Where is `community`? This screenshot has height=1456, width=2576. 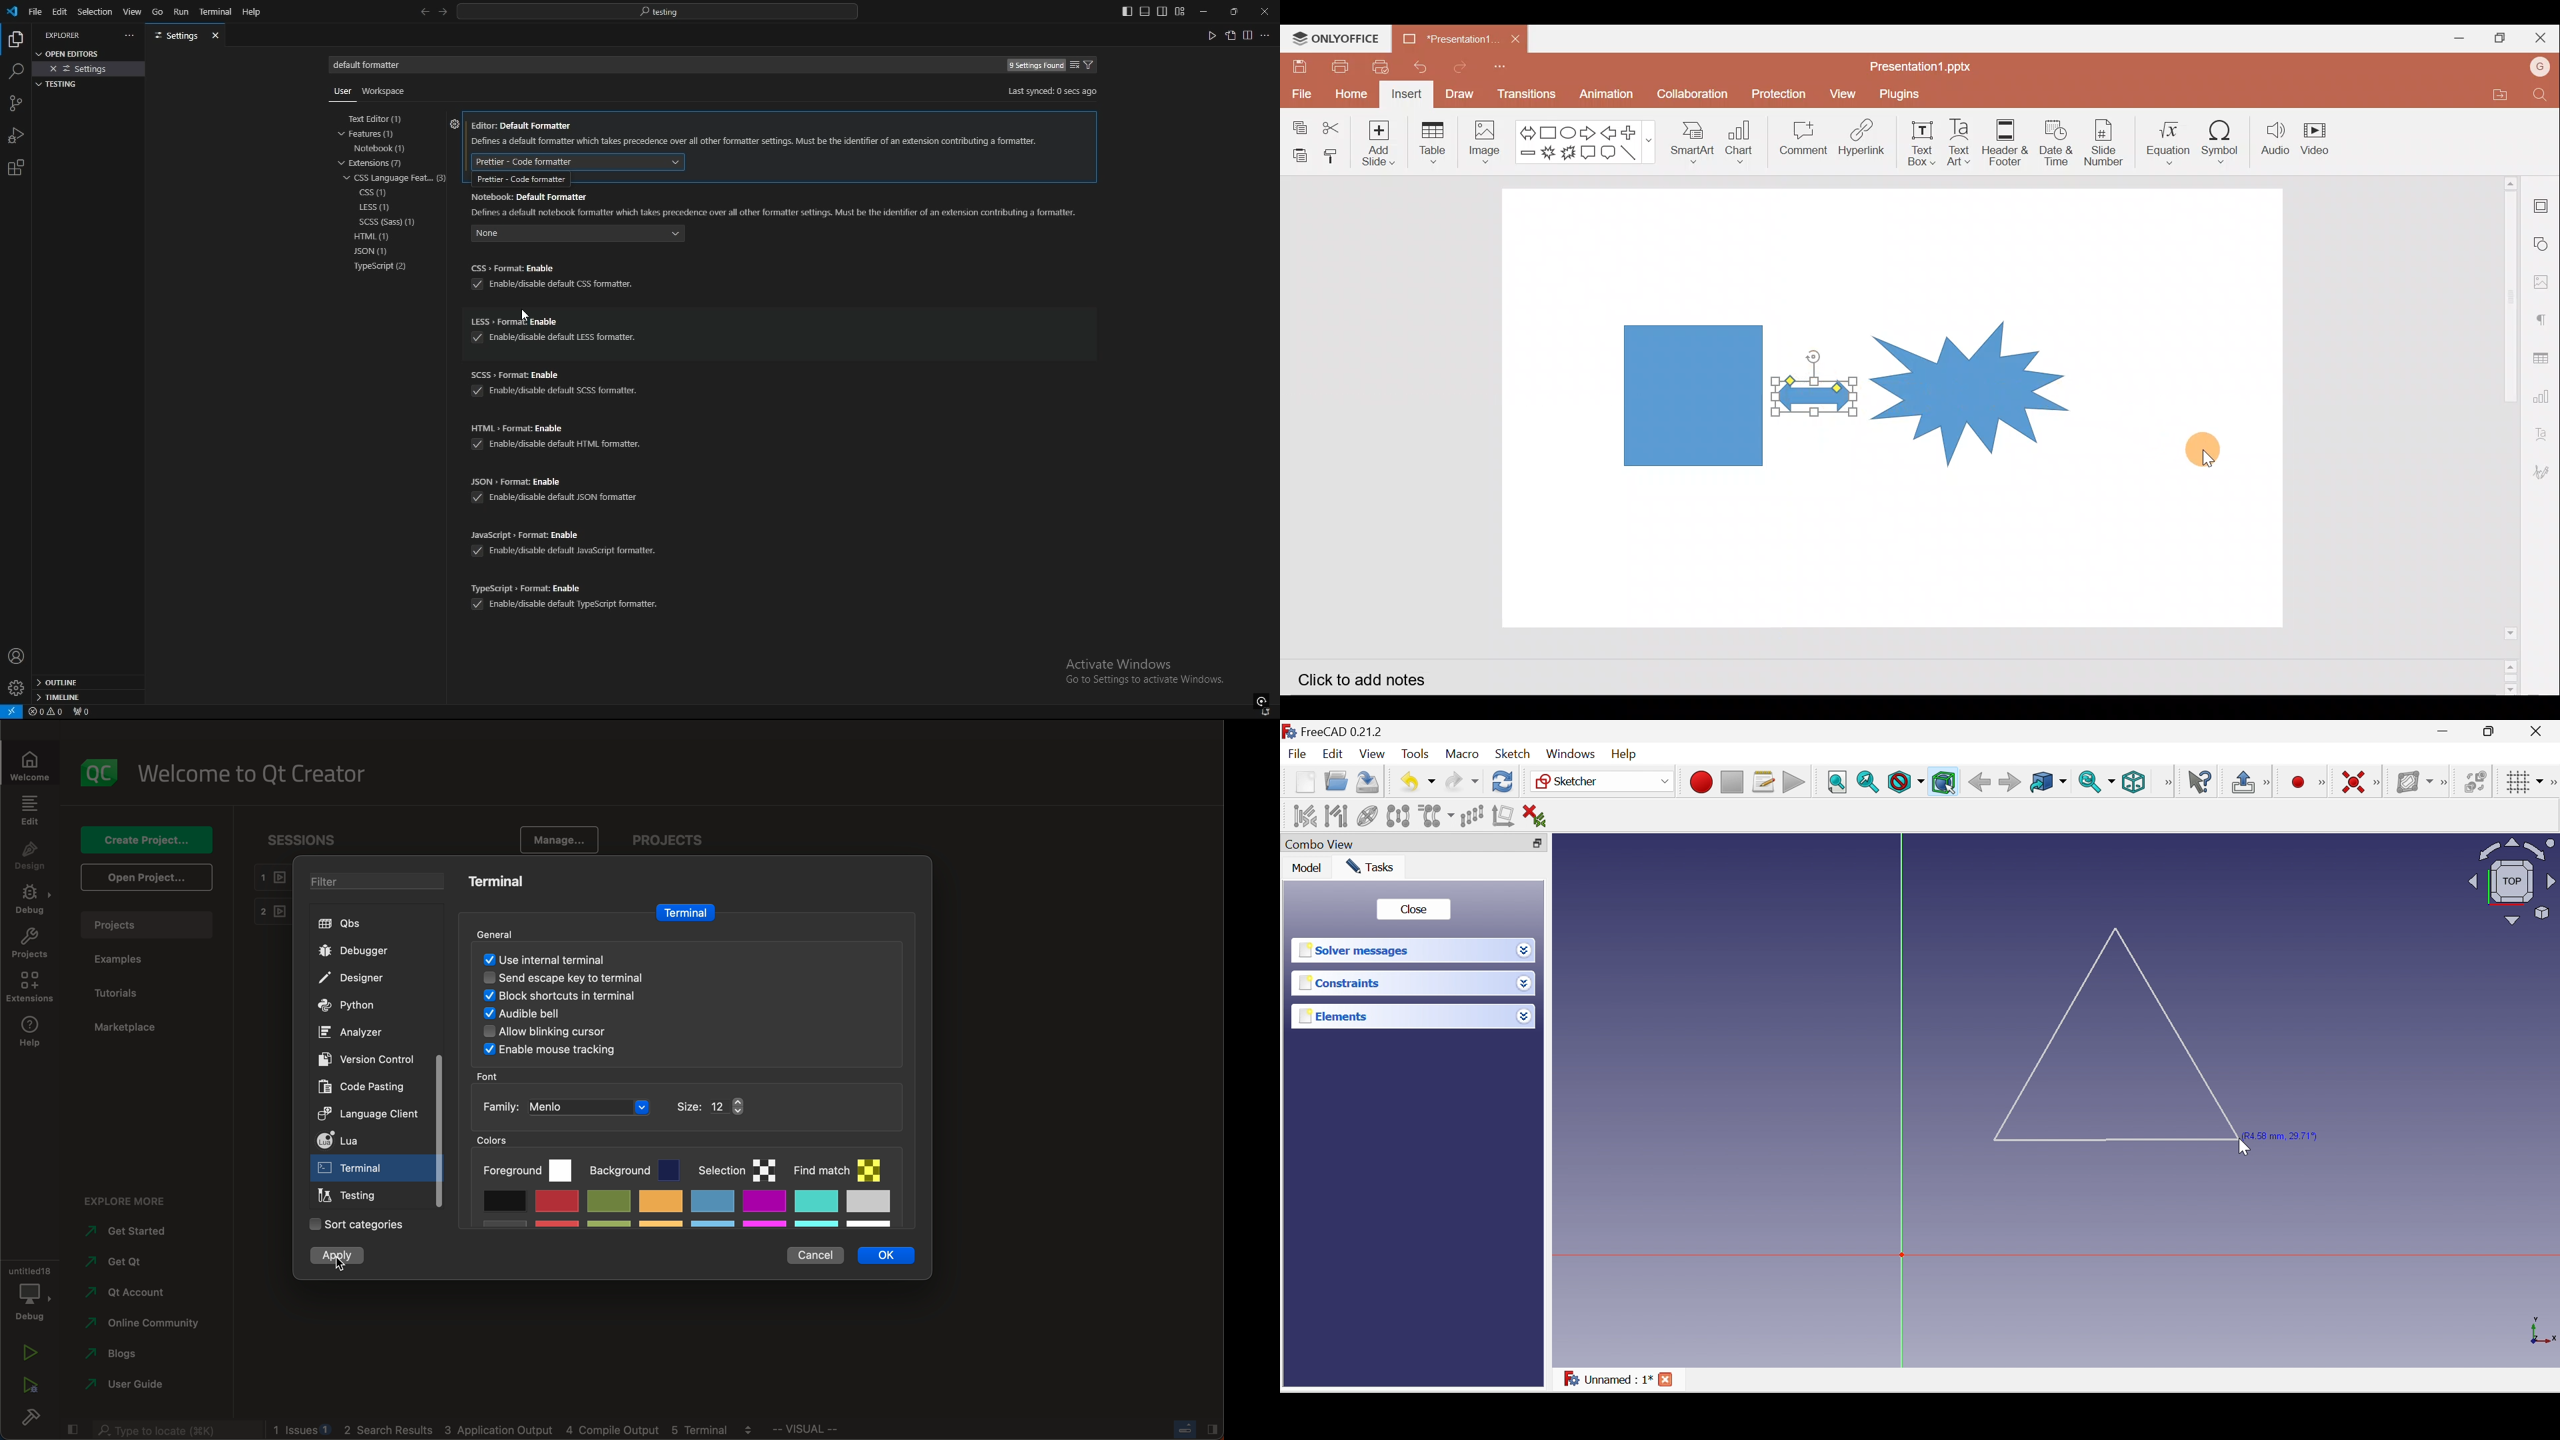
community is located at coordinates (148, 1323).